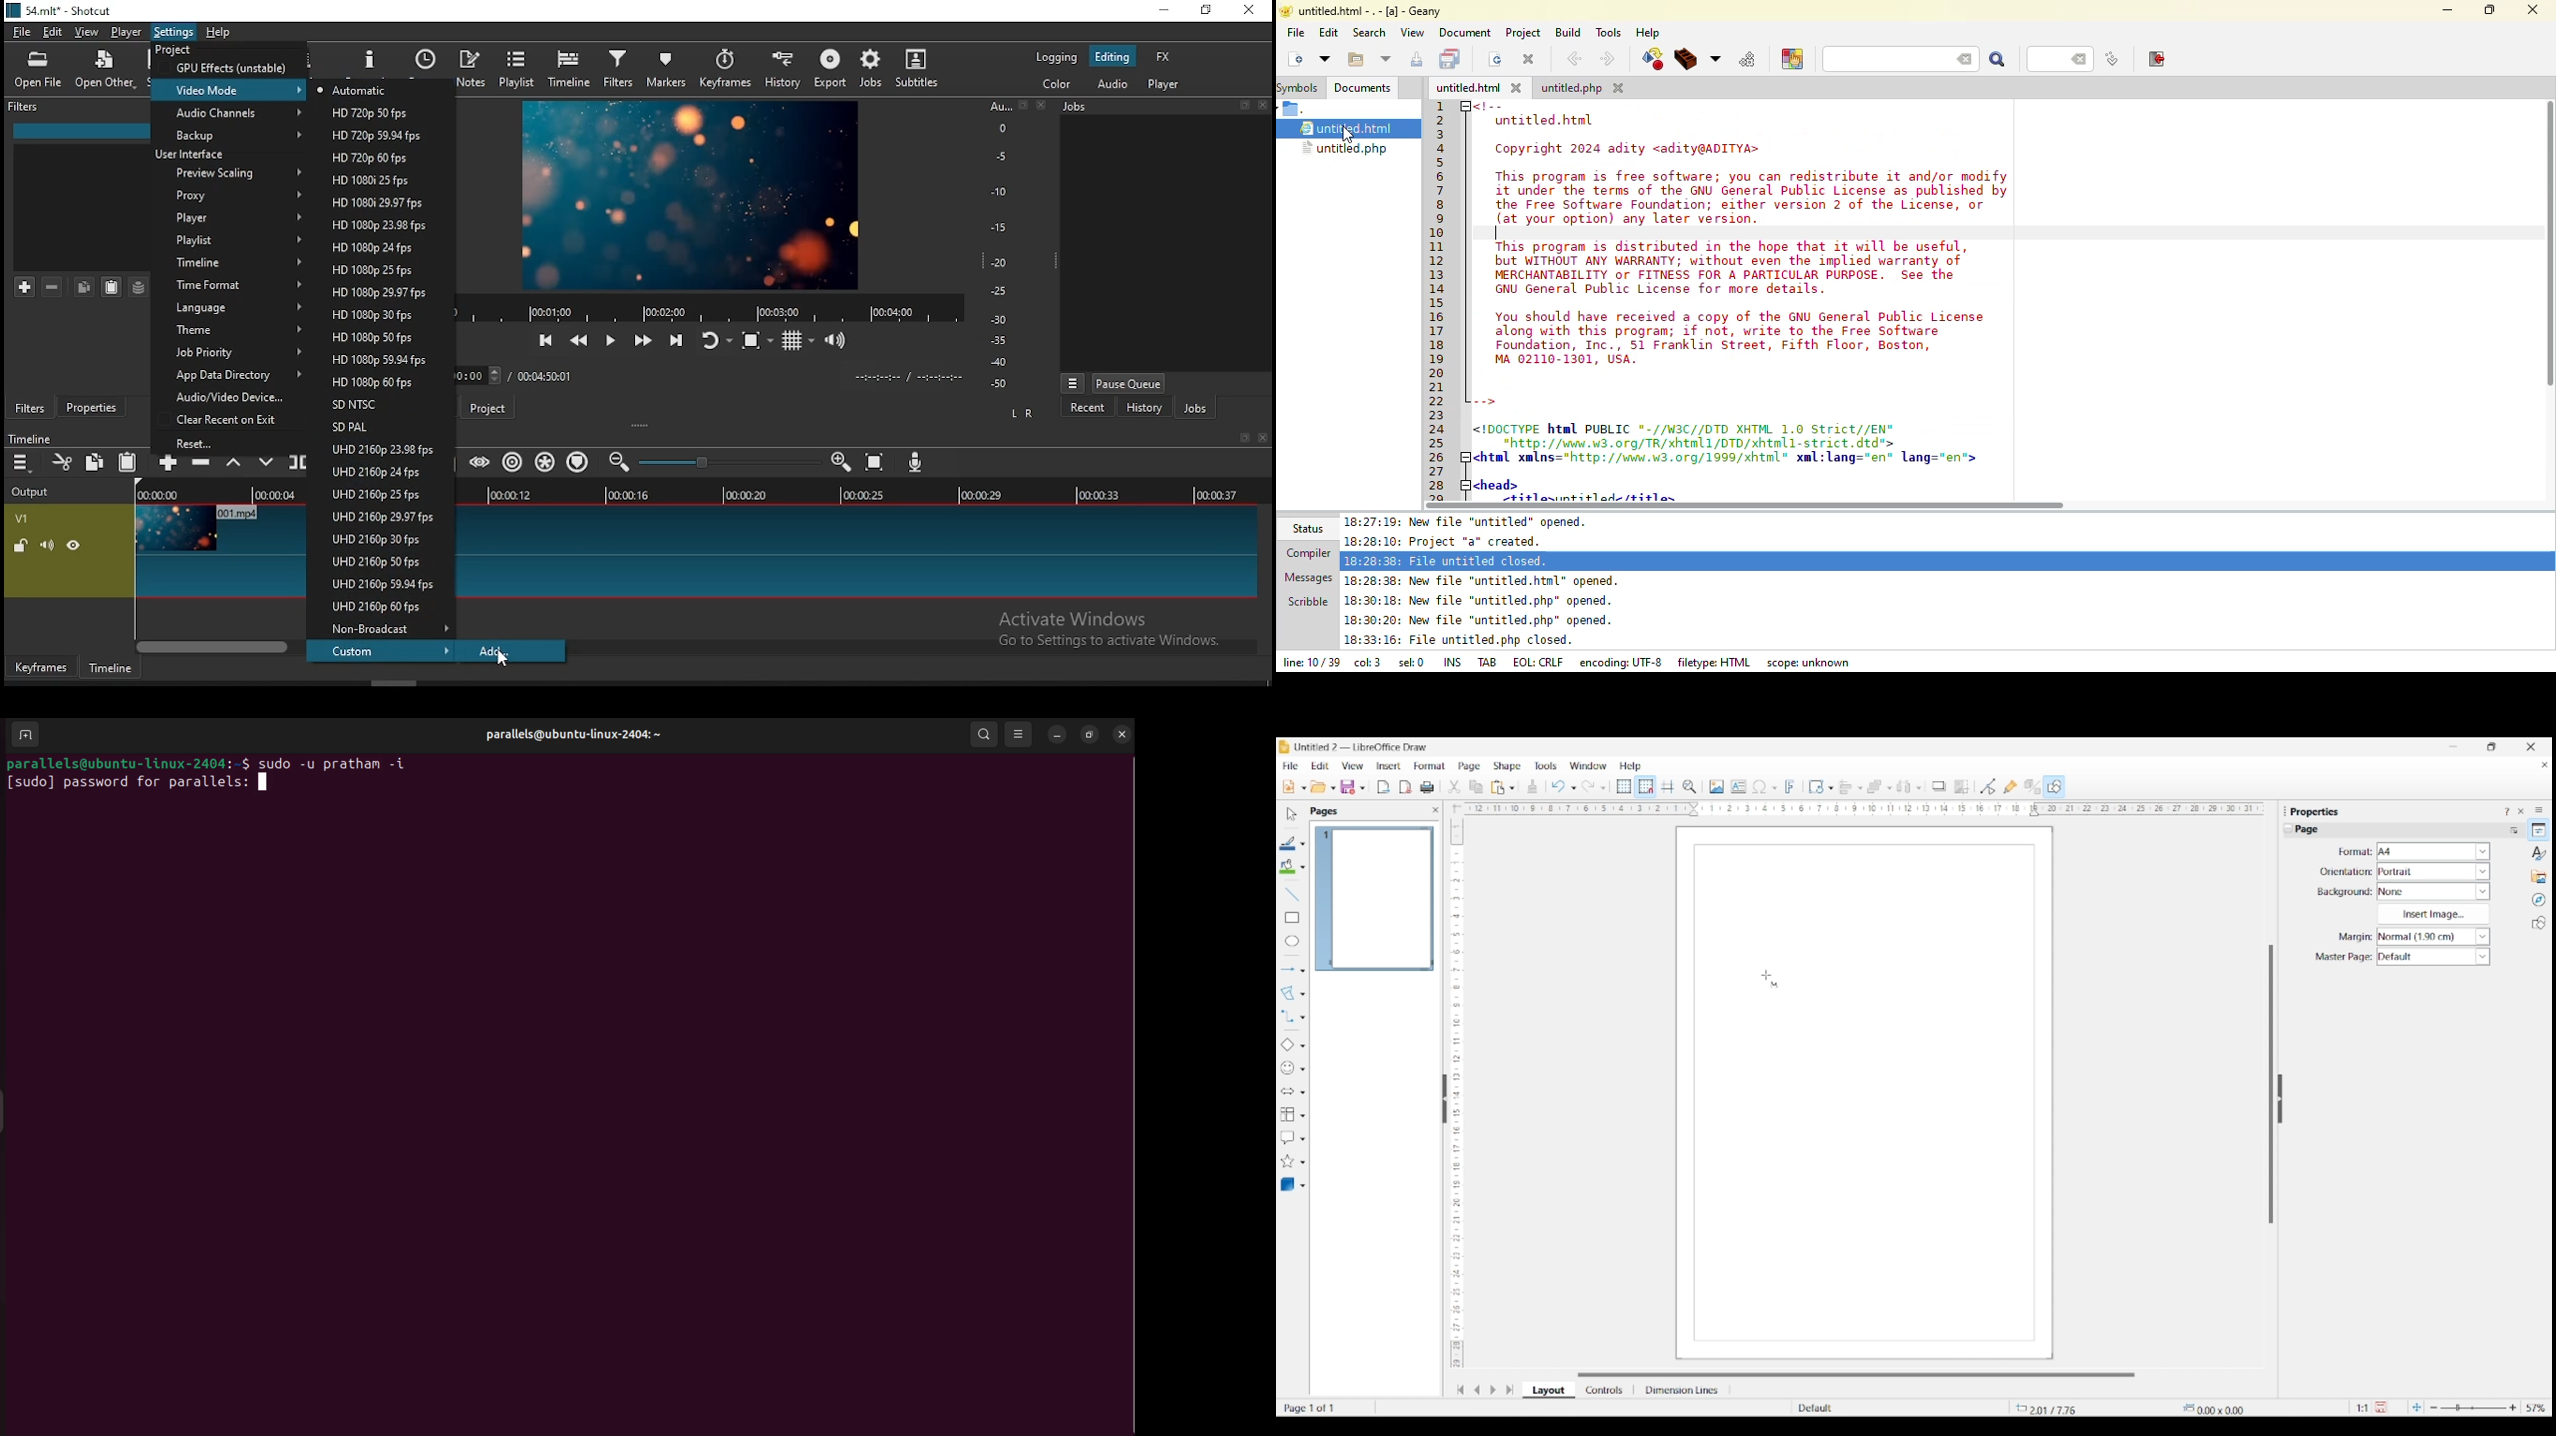 This screenshot has height=1456, width=2576. What do you see at coordinates (41, 668) in the screenshot?
I see `keyframe` at bounding box center [41, 668].